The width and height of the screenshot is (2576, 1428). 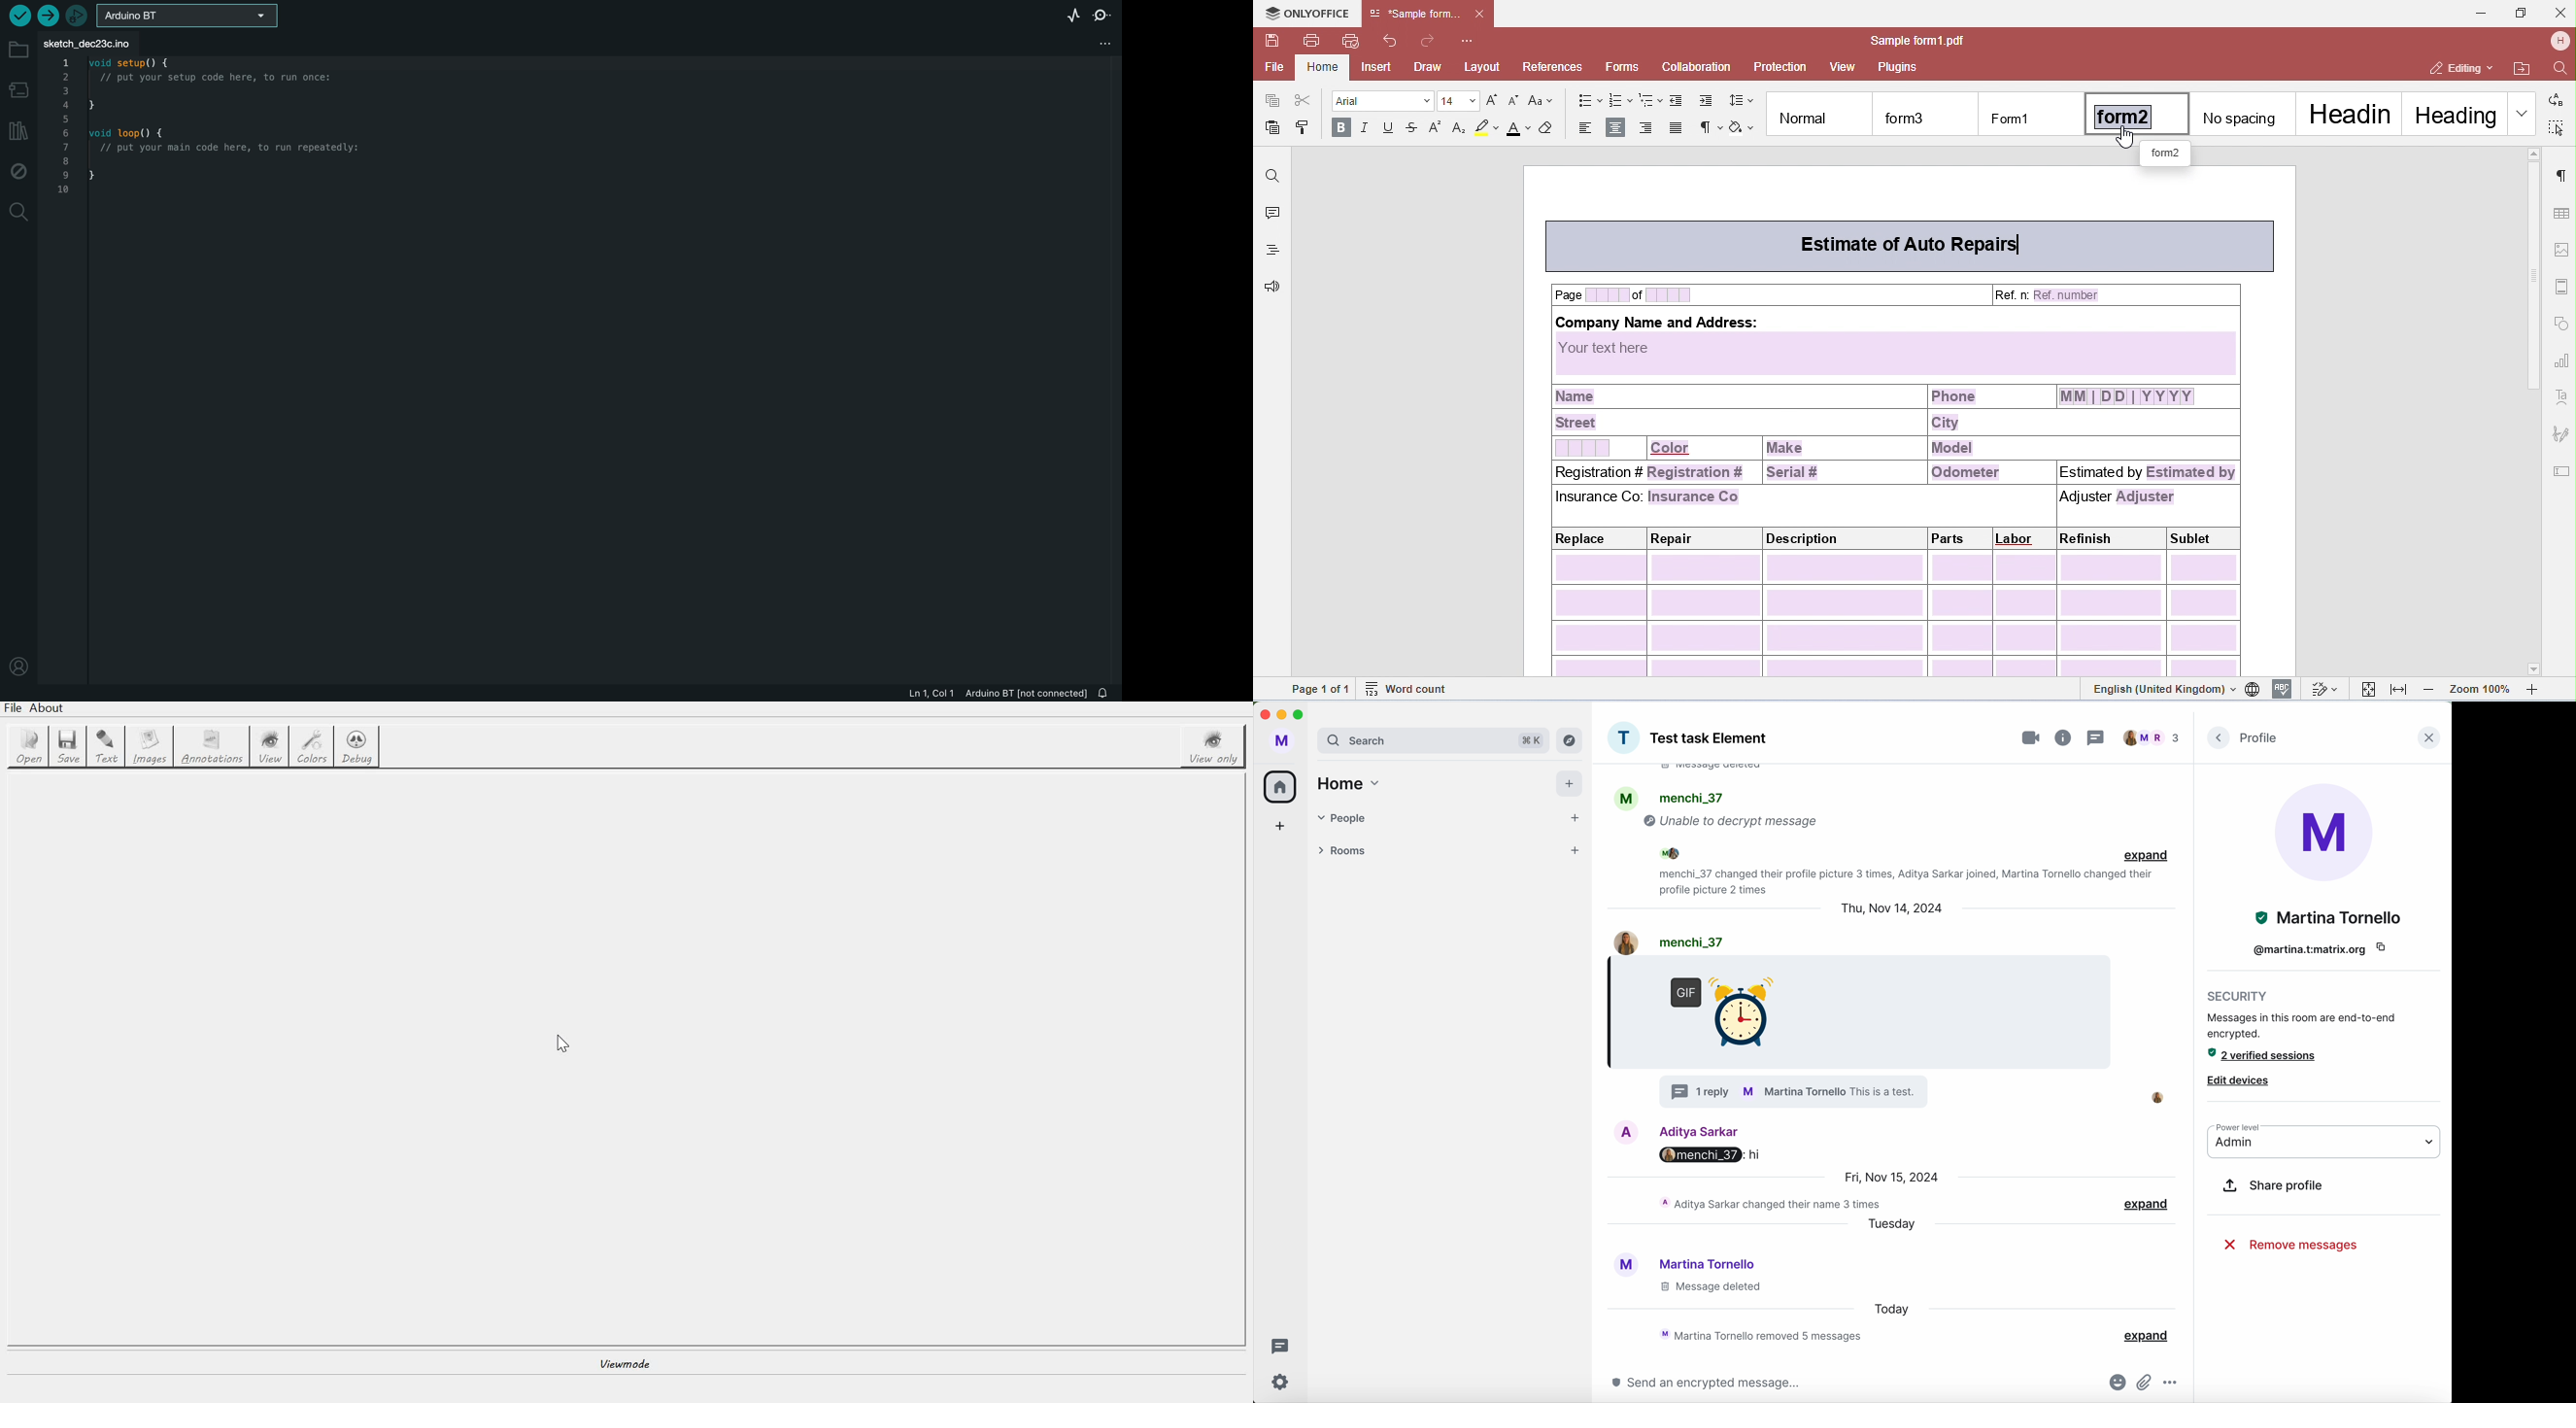 What do you see at coordinates (2173, 1384) in the screenshot?
I see `more options` at bounding box center [2173, 1384].